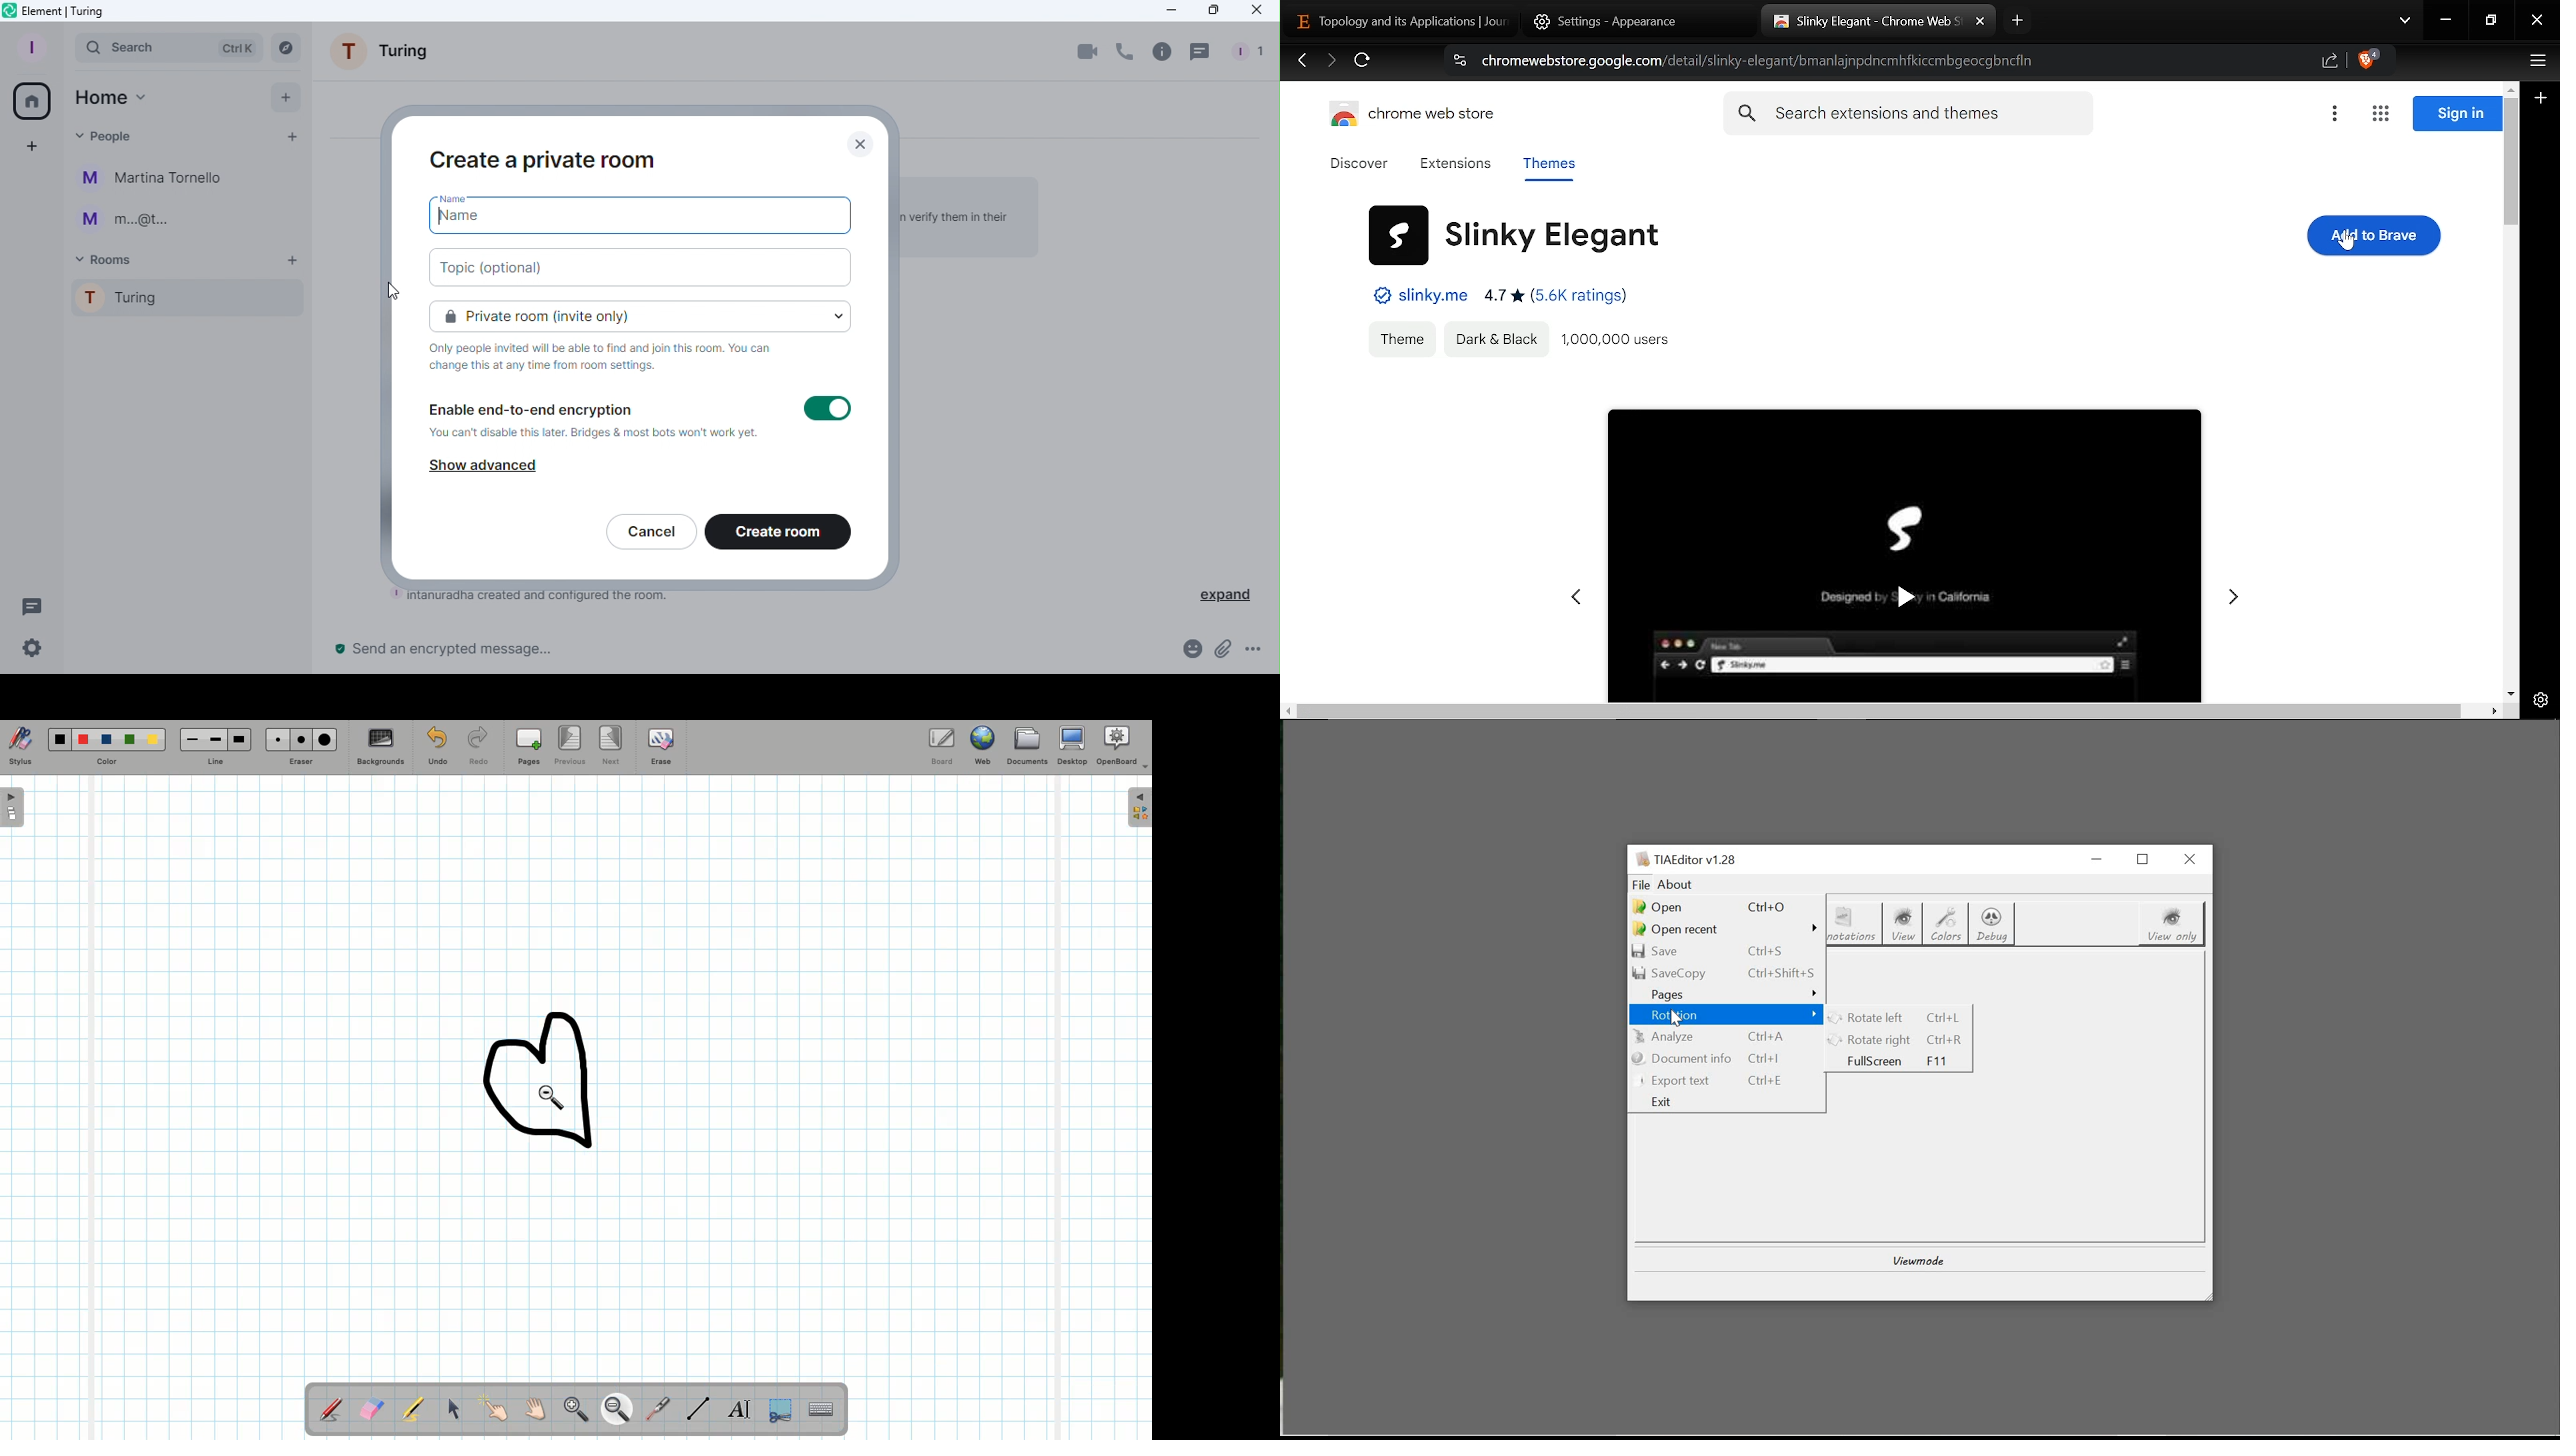 This screenshot has height=1456, width=2576. What do you see at coordinates (280, 97) in the screenshot?
I see `Add` at bounding box center [280, 97].